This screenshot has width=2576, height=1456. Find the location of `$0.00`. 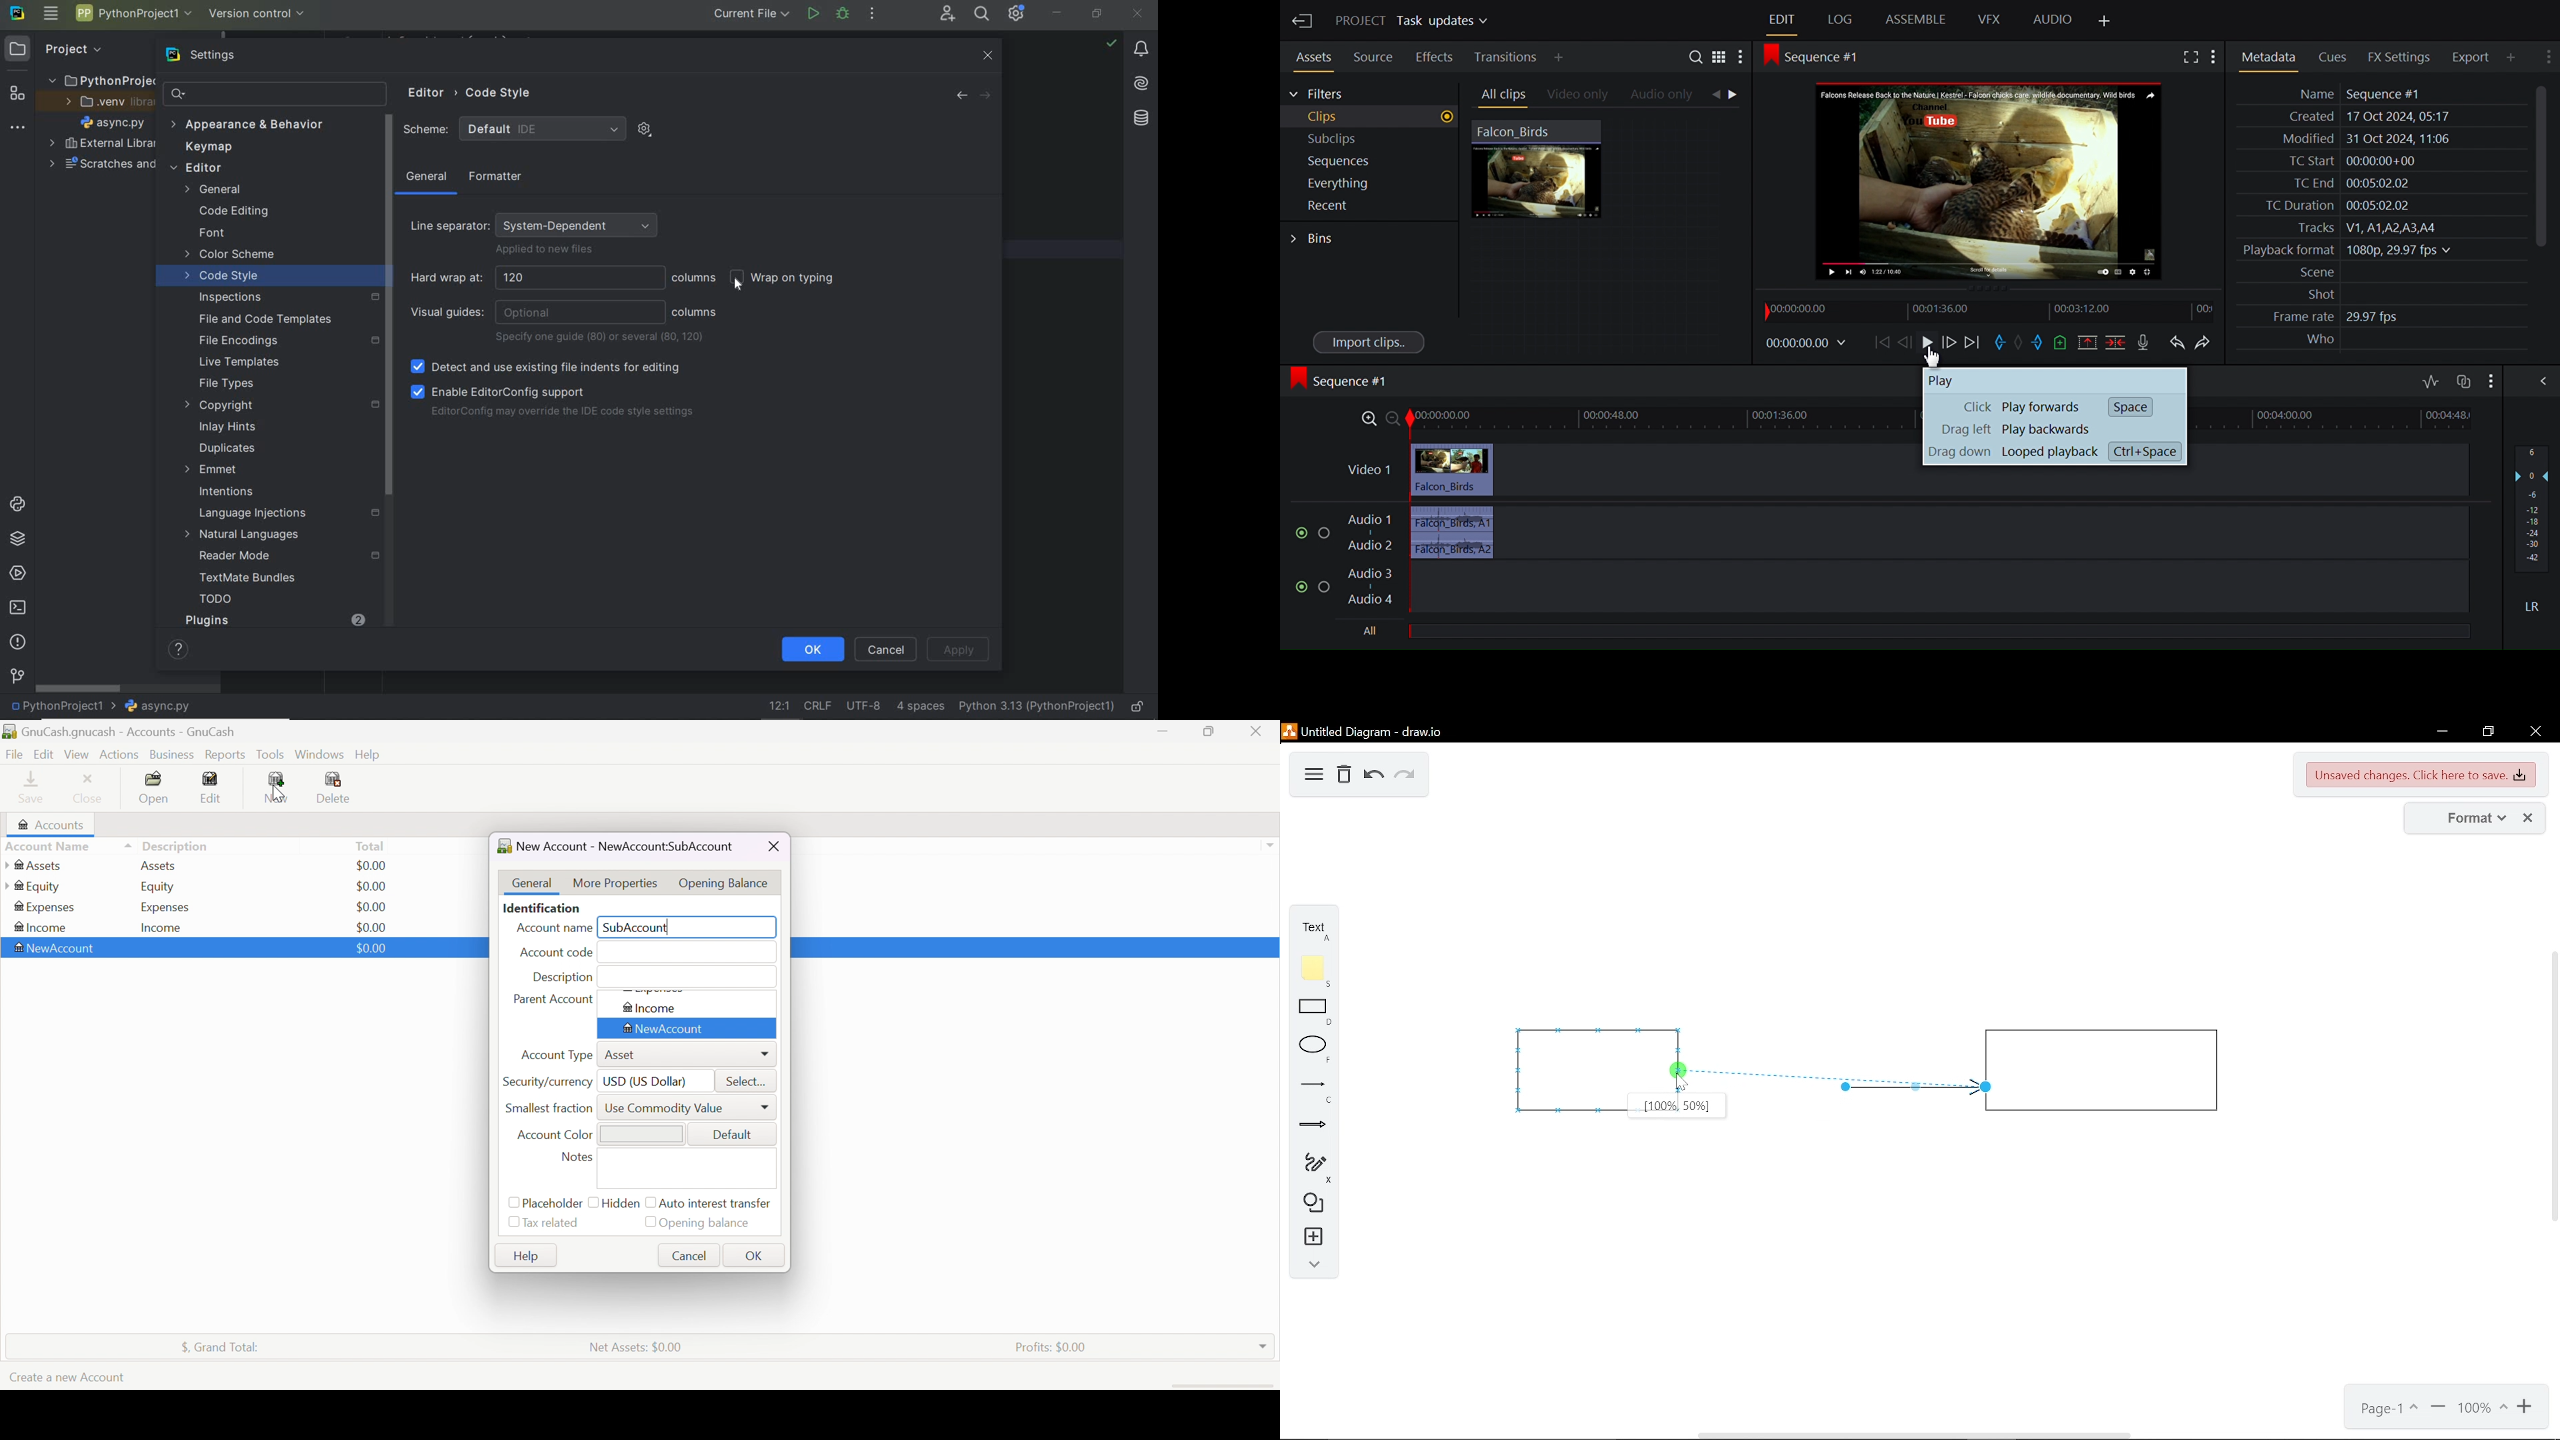

$0.00 is located at coordinates (371, 886).